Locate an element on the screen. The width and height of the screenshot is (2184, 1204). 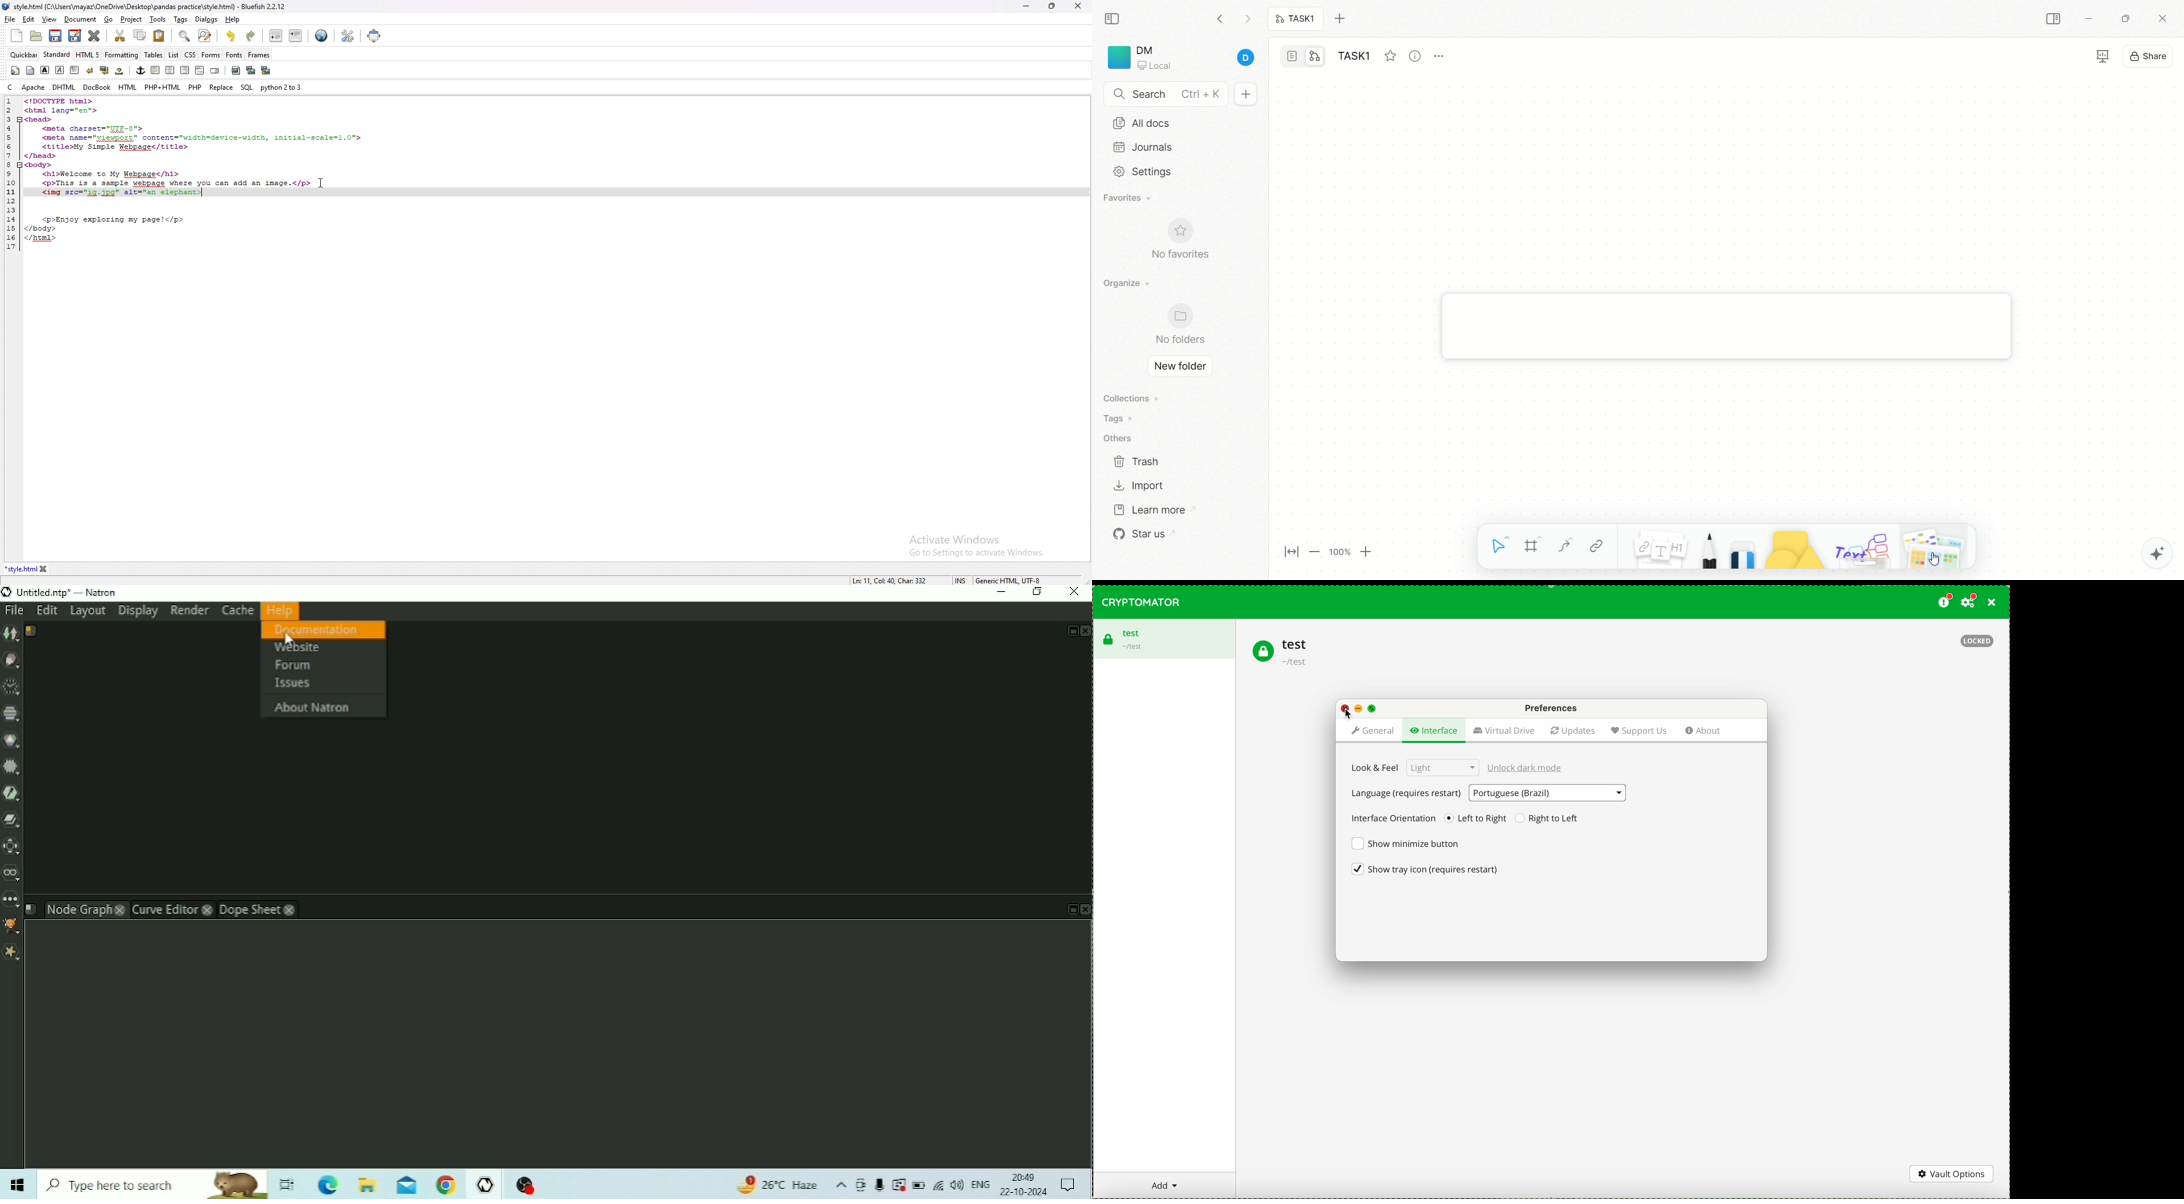
page magnification is located at coordinates (1332, 553).